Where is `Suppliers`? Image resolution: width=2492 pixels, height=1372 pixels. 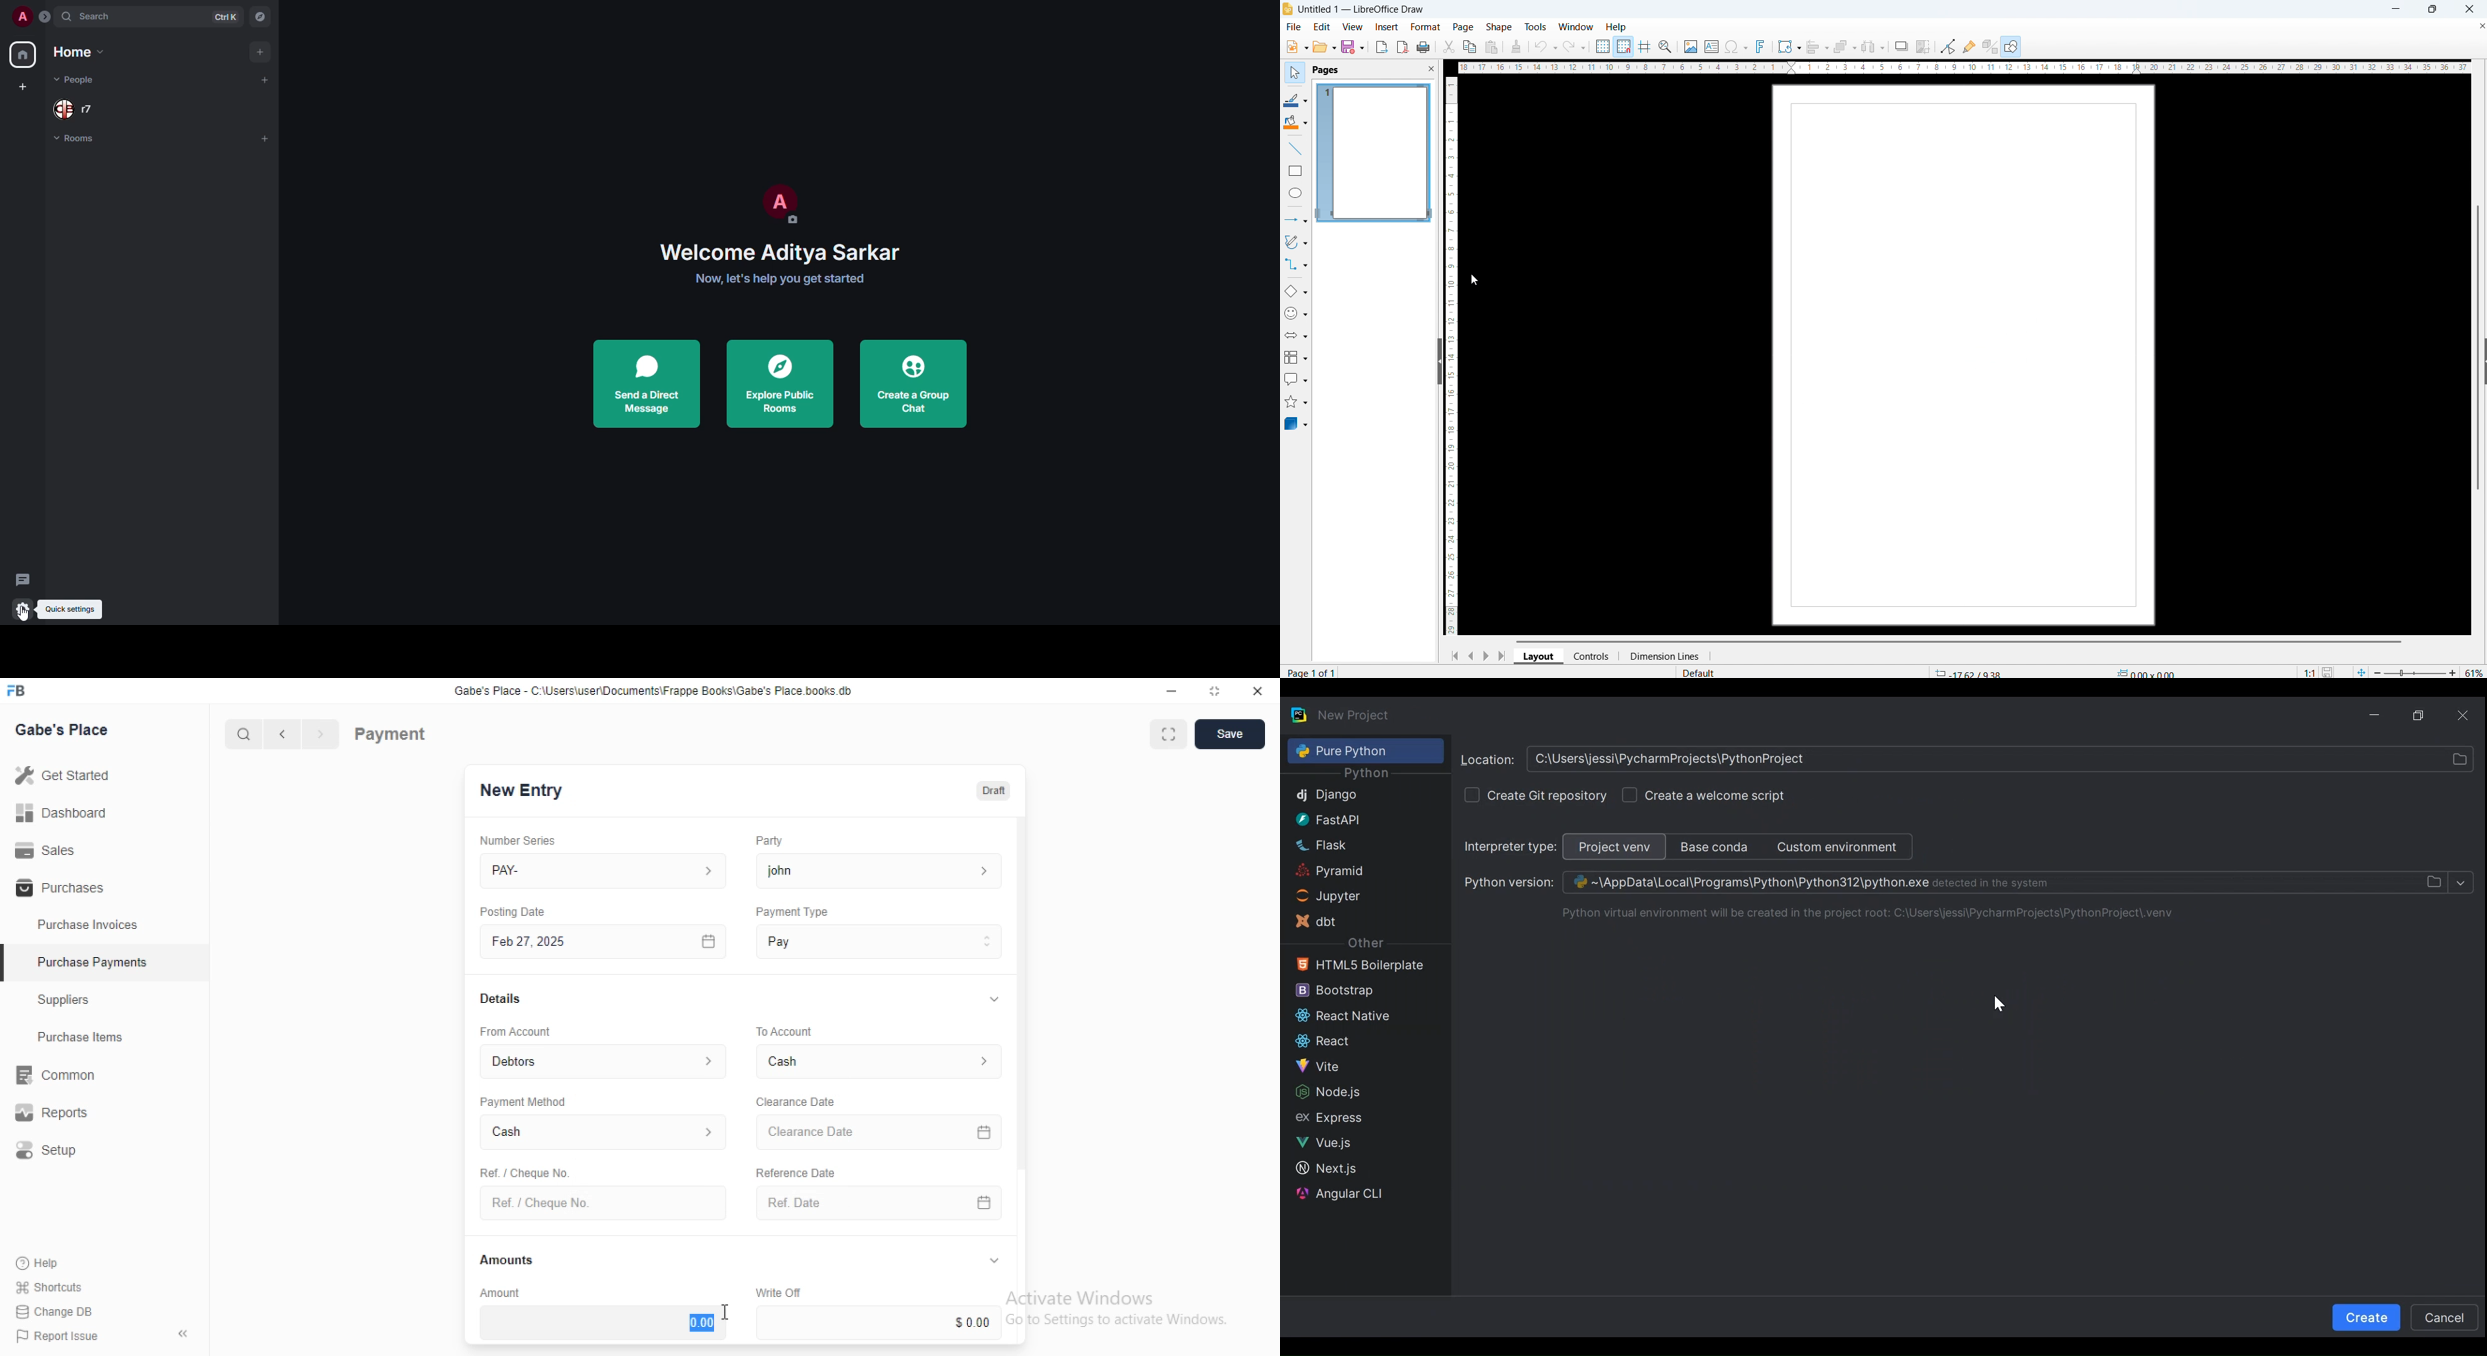
Suppliers is located at coordinates (70, 1002).